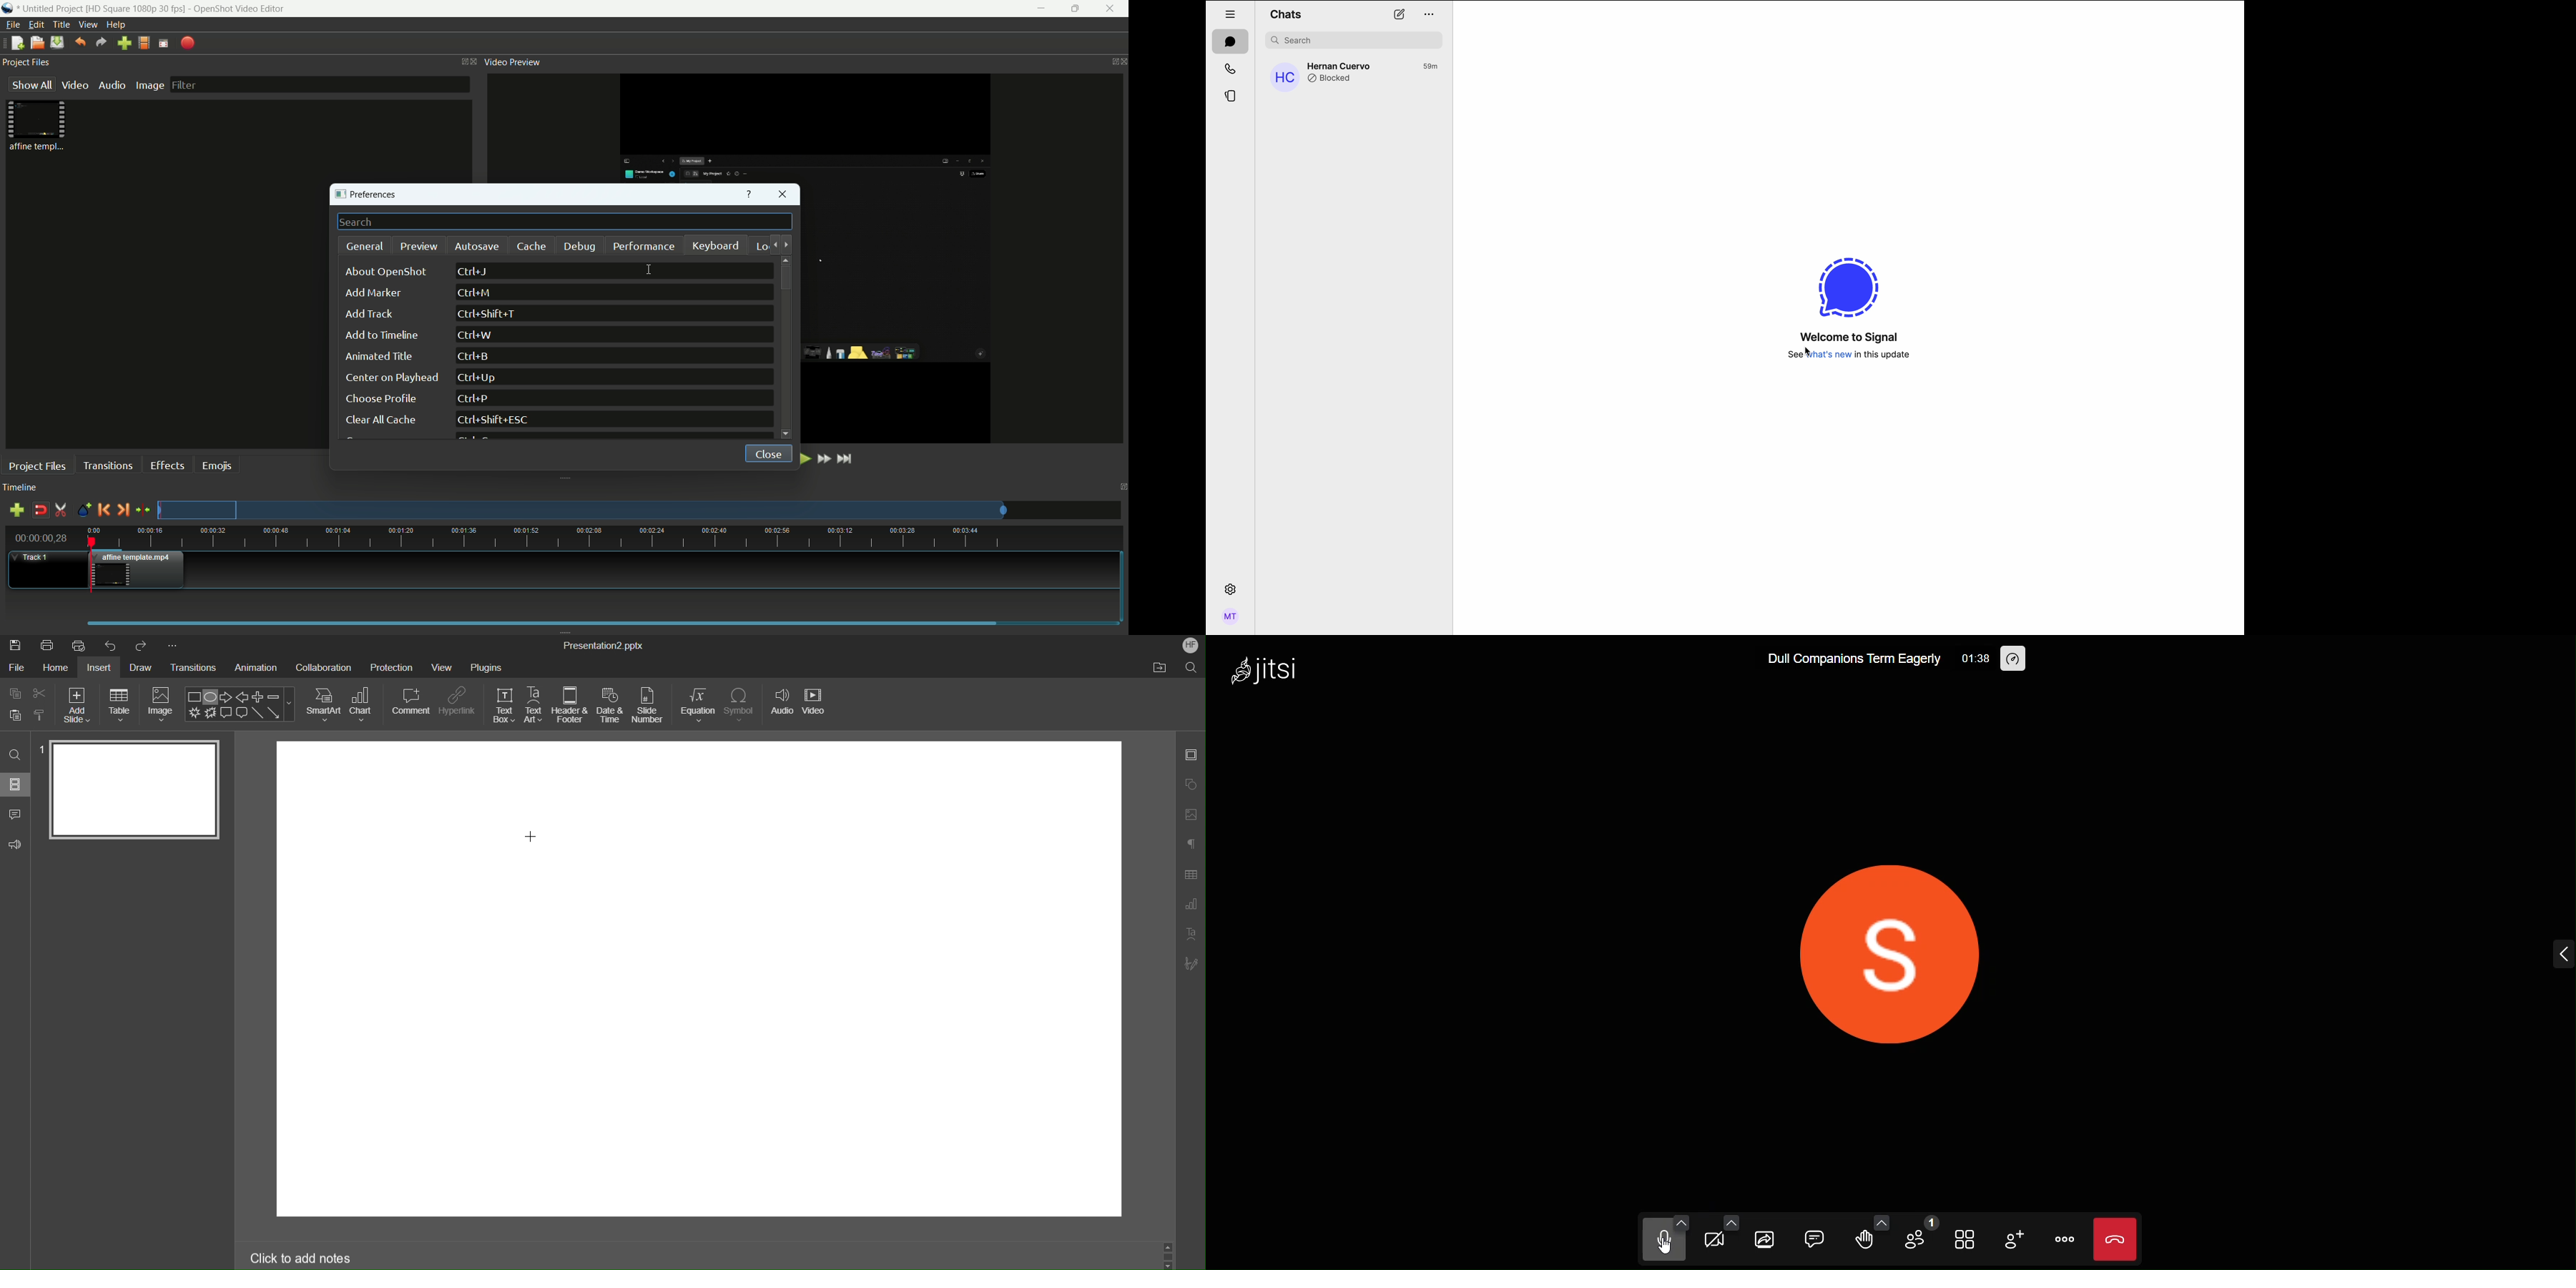  I want to click on preview track, so click(582, 510).